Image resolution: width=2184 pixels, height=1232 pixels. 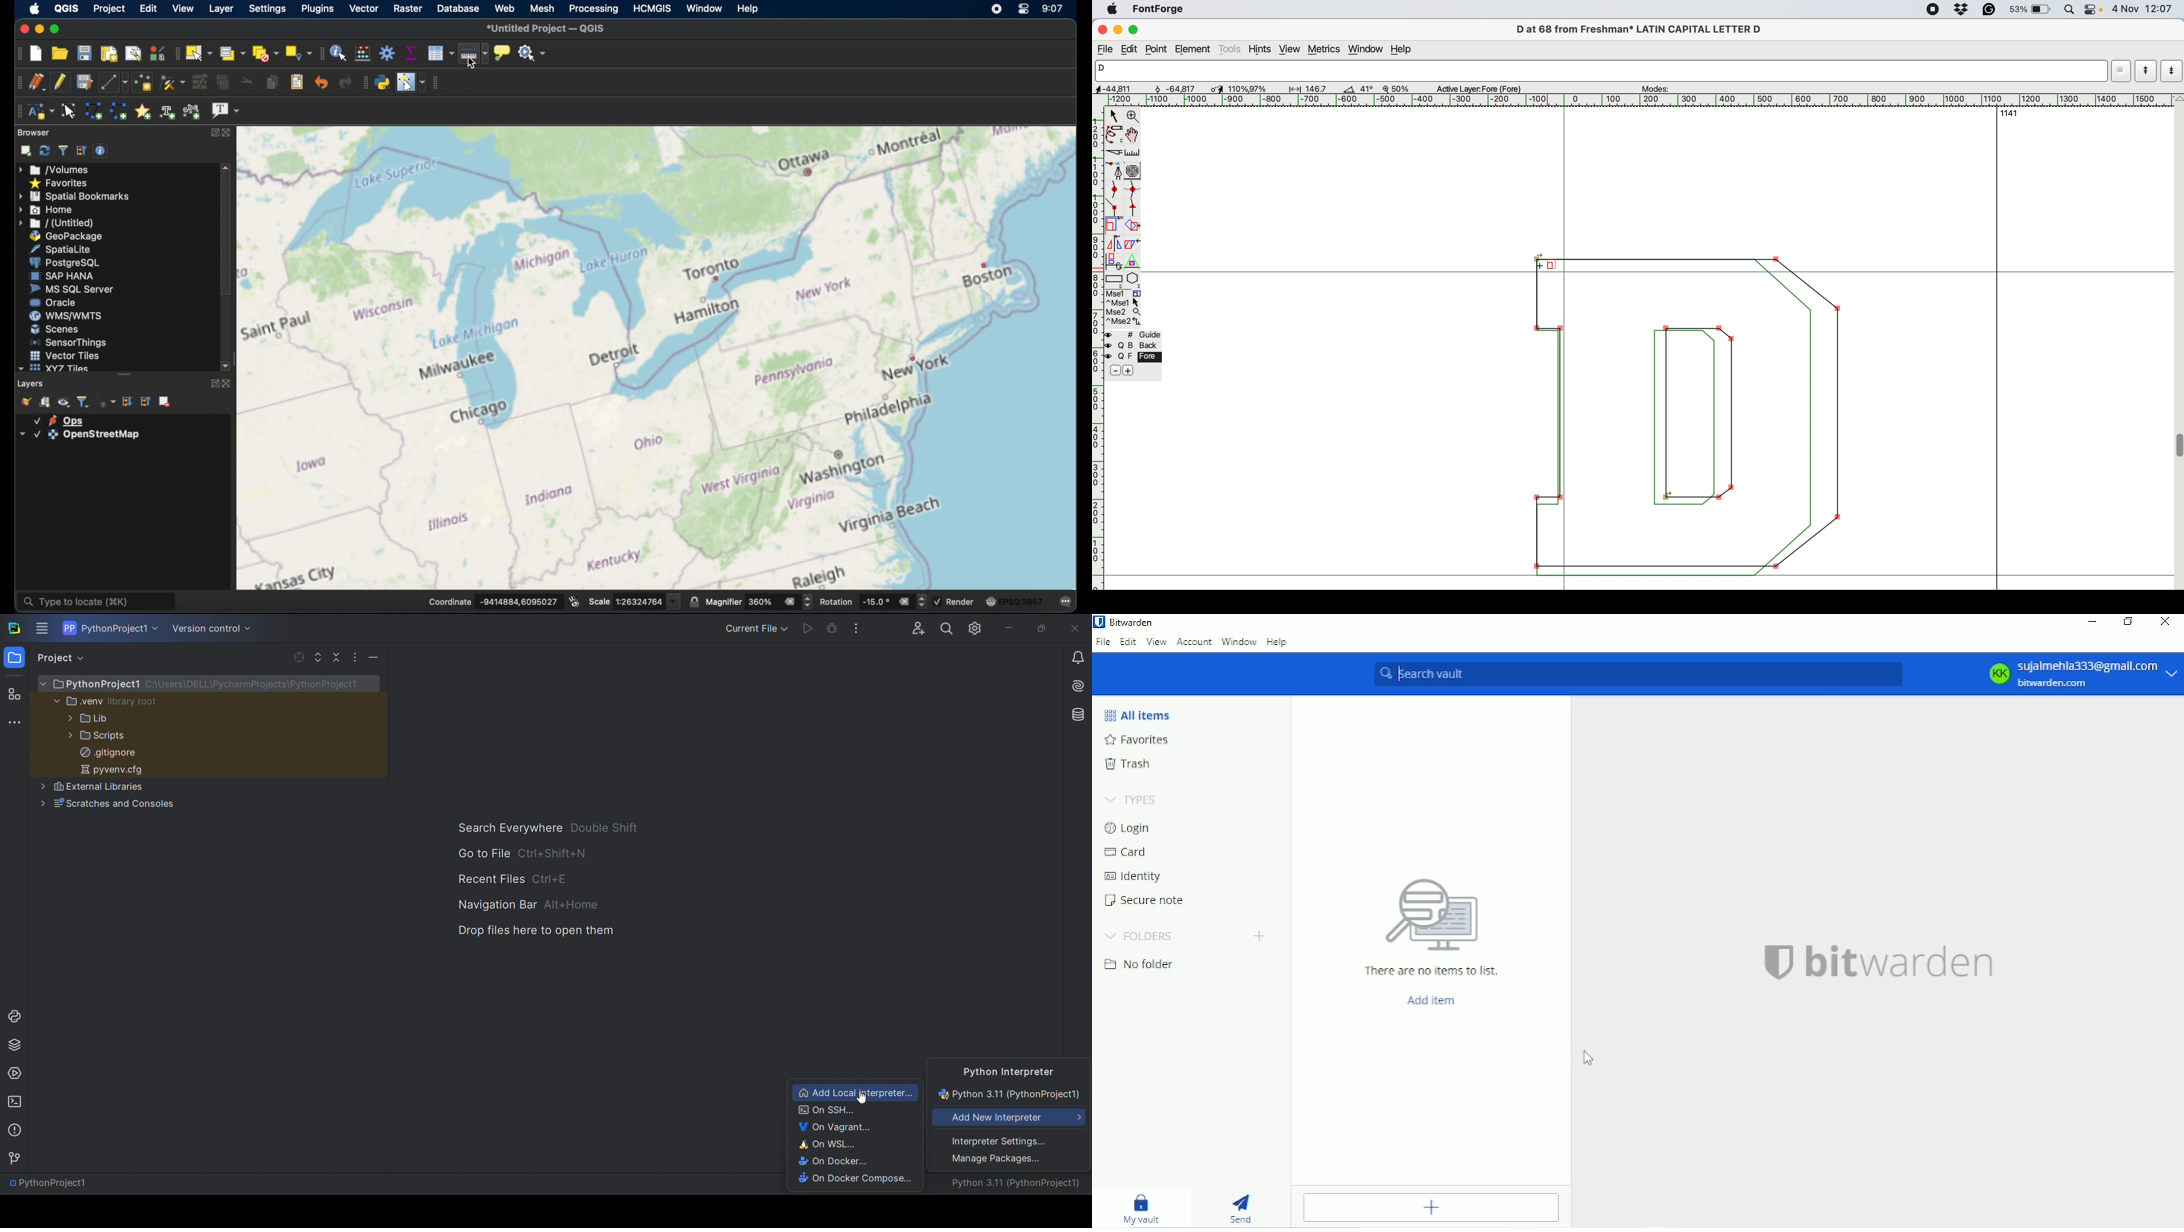 What do you see at coordinates (201, 52) in the screenshot?
I see `select features by area or single click` at bounding box center [201, 52].